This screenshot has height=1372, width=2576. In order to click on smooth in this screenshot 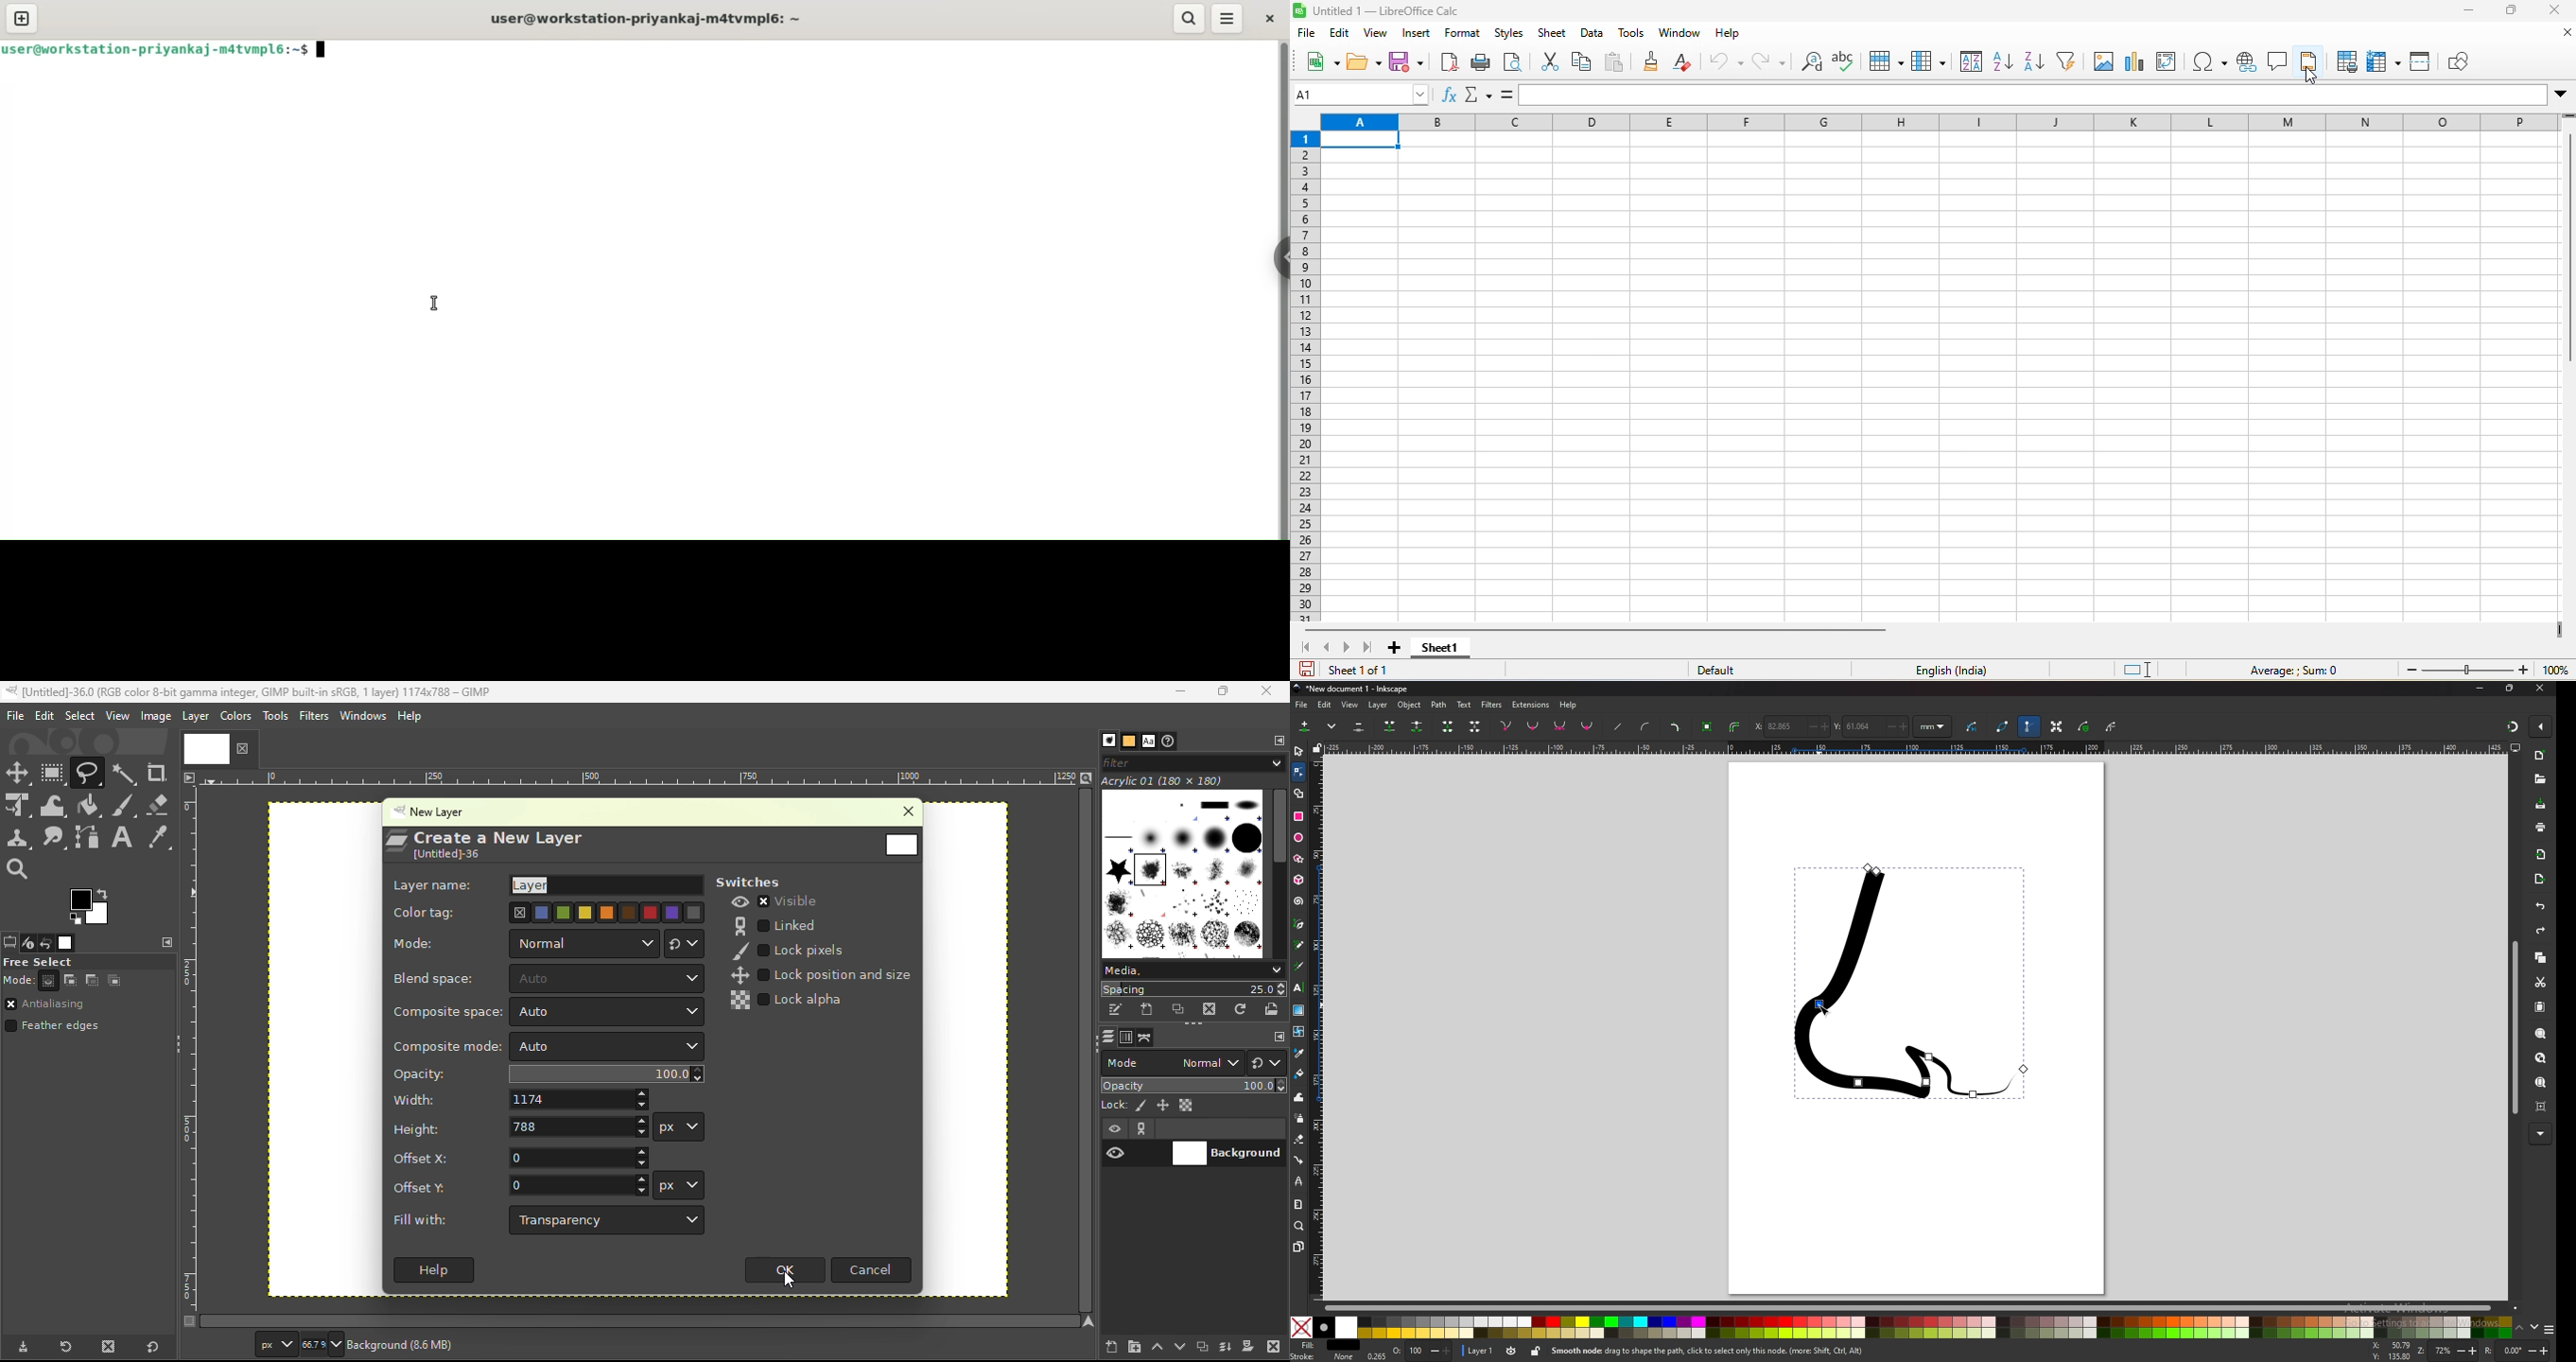, I will do `click(1533, 727)`.